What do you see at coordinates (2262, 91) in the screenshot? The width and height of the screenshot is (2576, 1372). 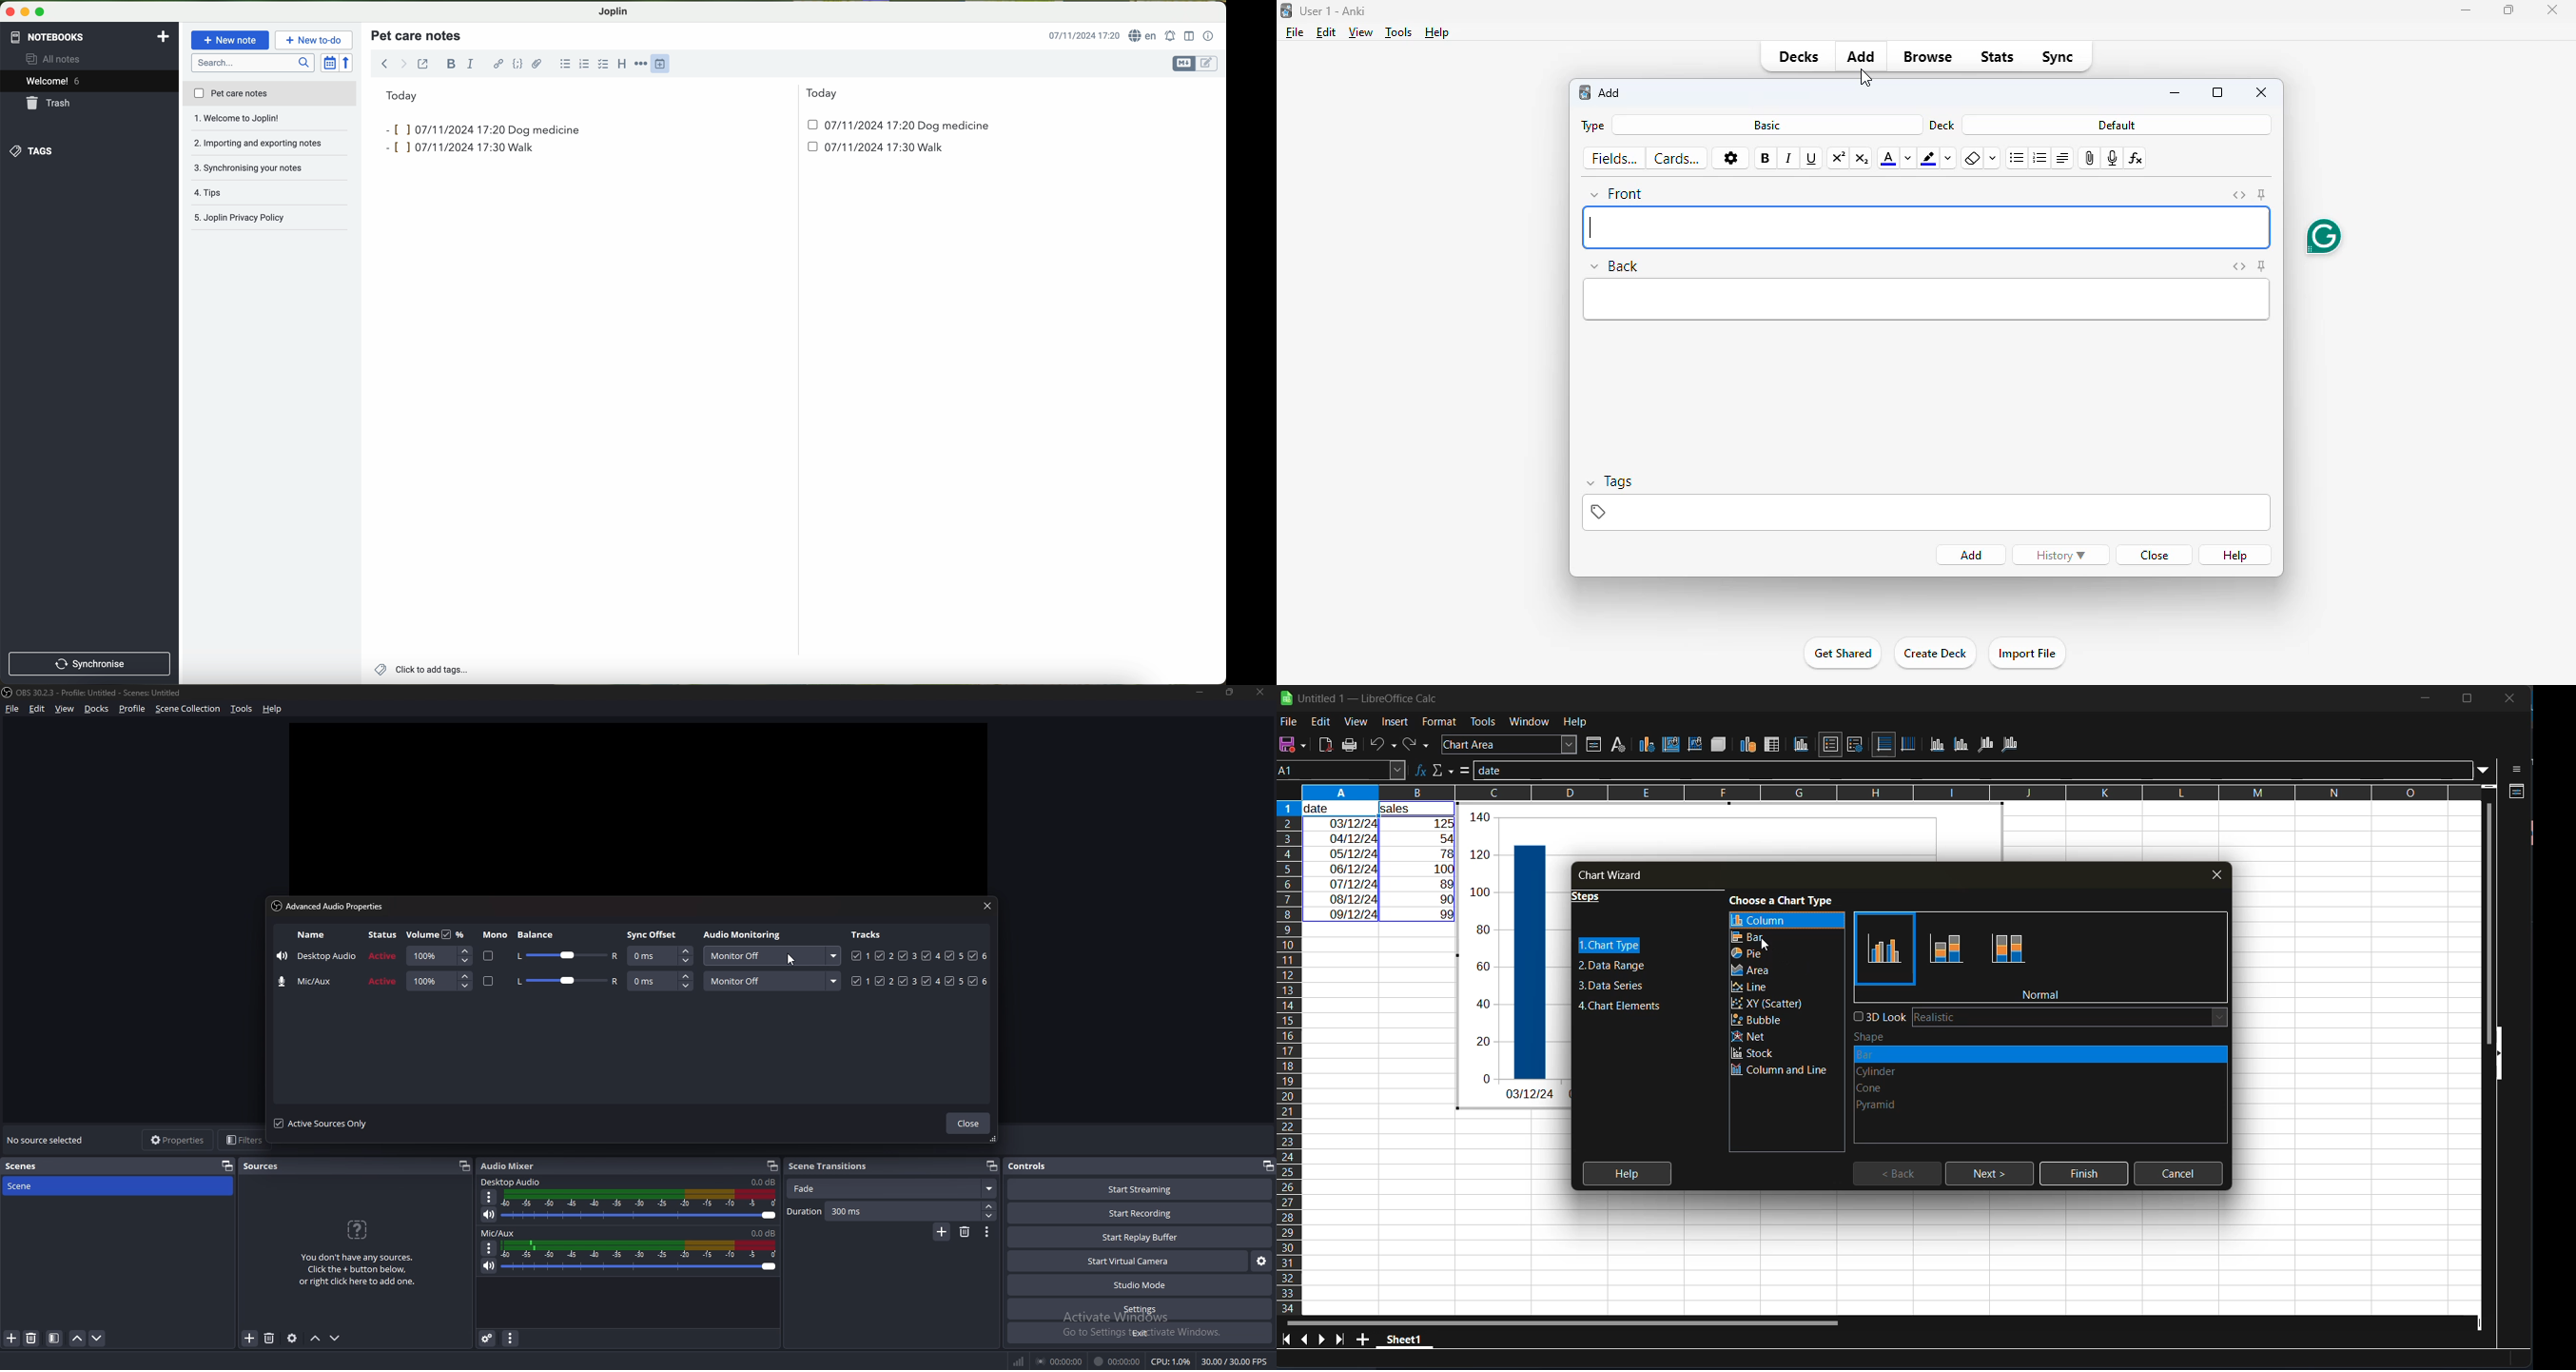 I see `close` at bounding box center [2262, 91].